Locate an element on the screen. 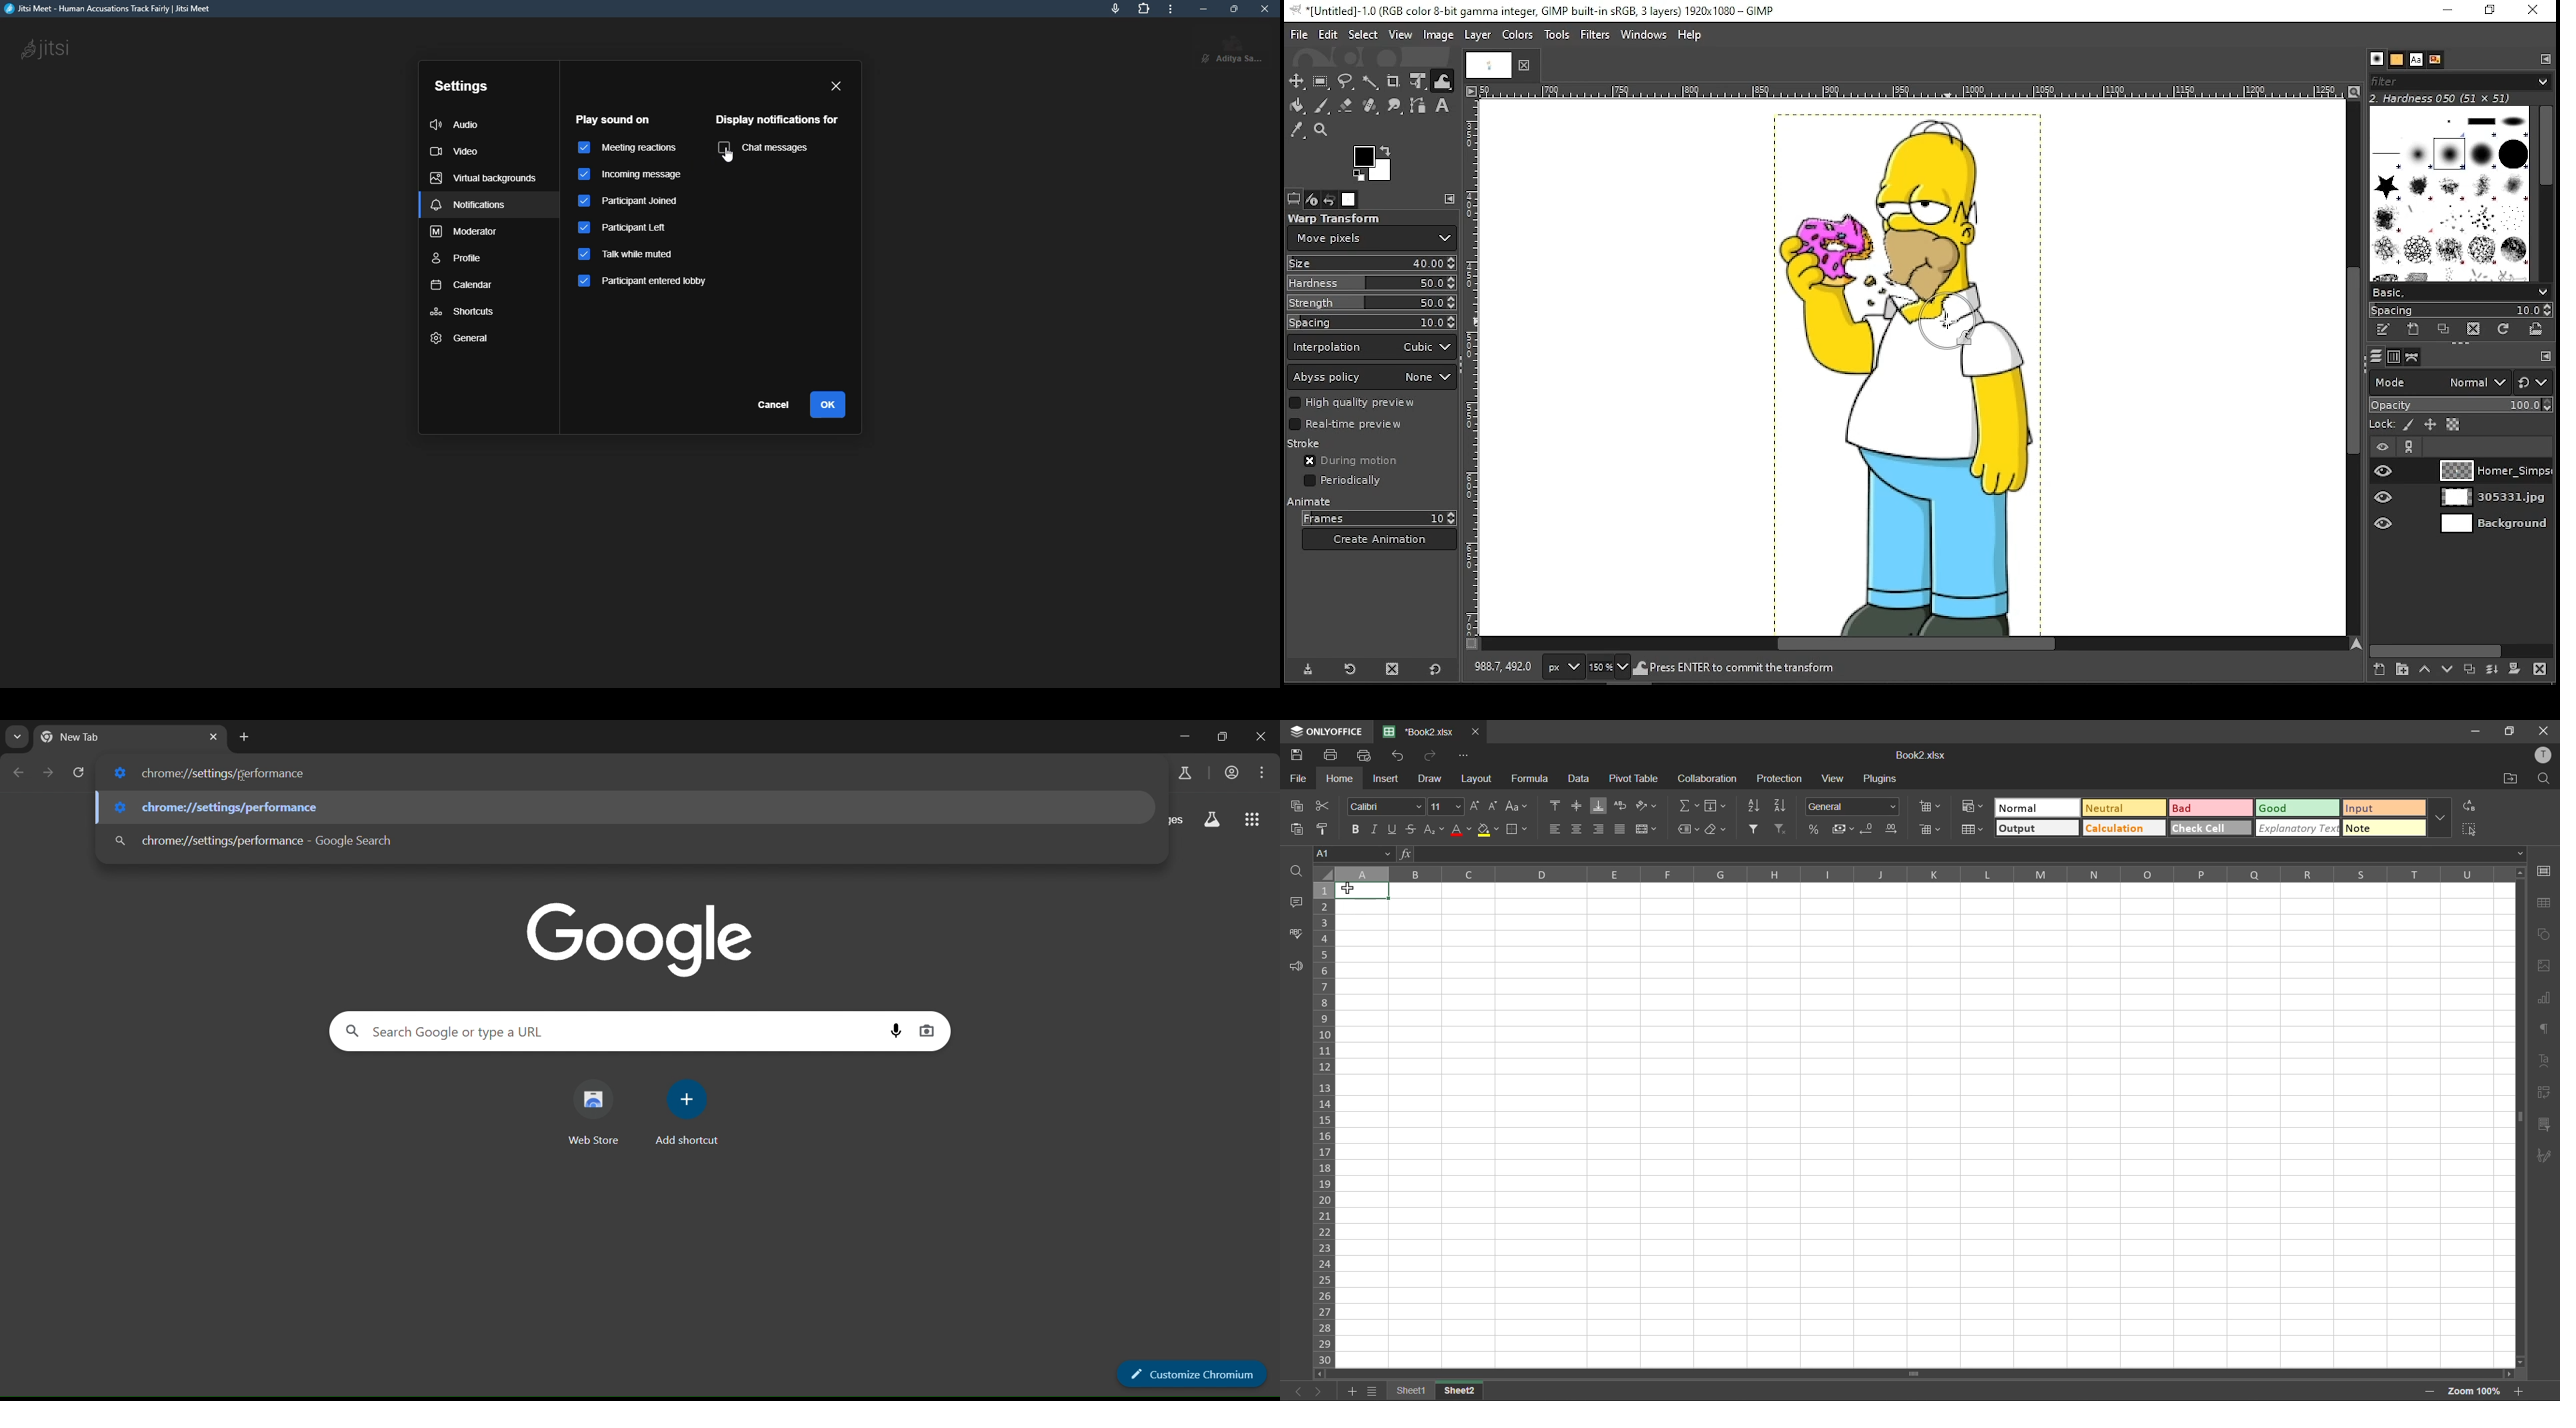 This screenshot has height=1428, width=2576. collaboration is located at coordinates (1707, 781).